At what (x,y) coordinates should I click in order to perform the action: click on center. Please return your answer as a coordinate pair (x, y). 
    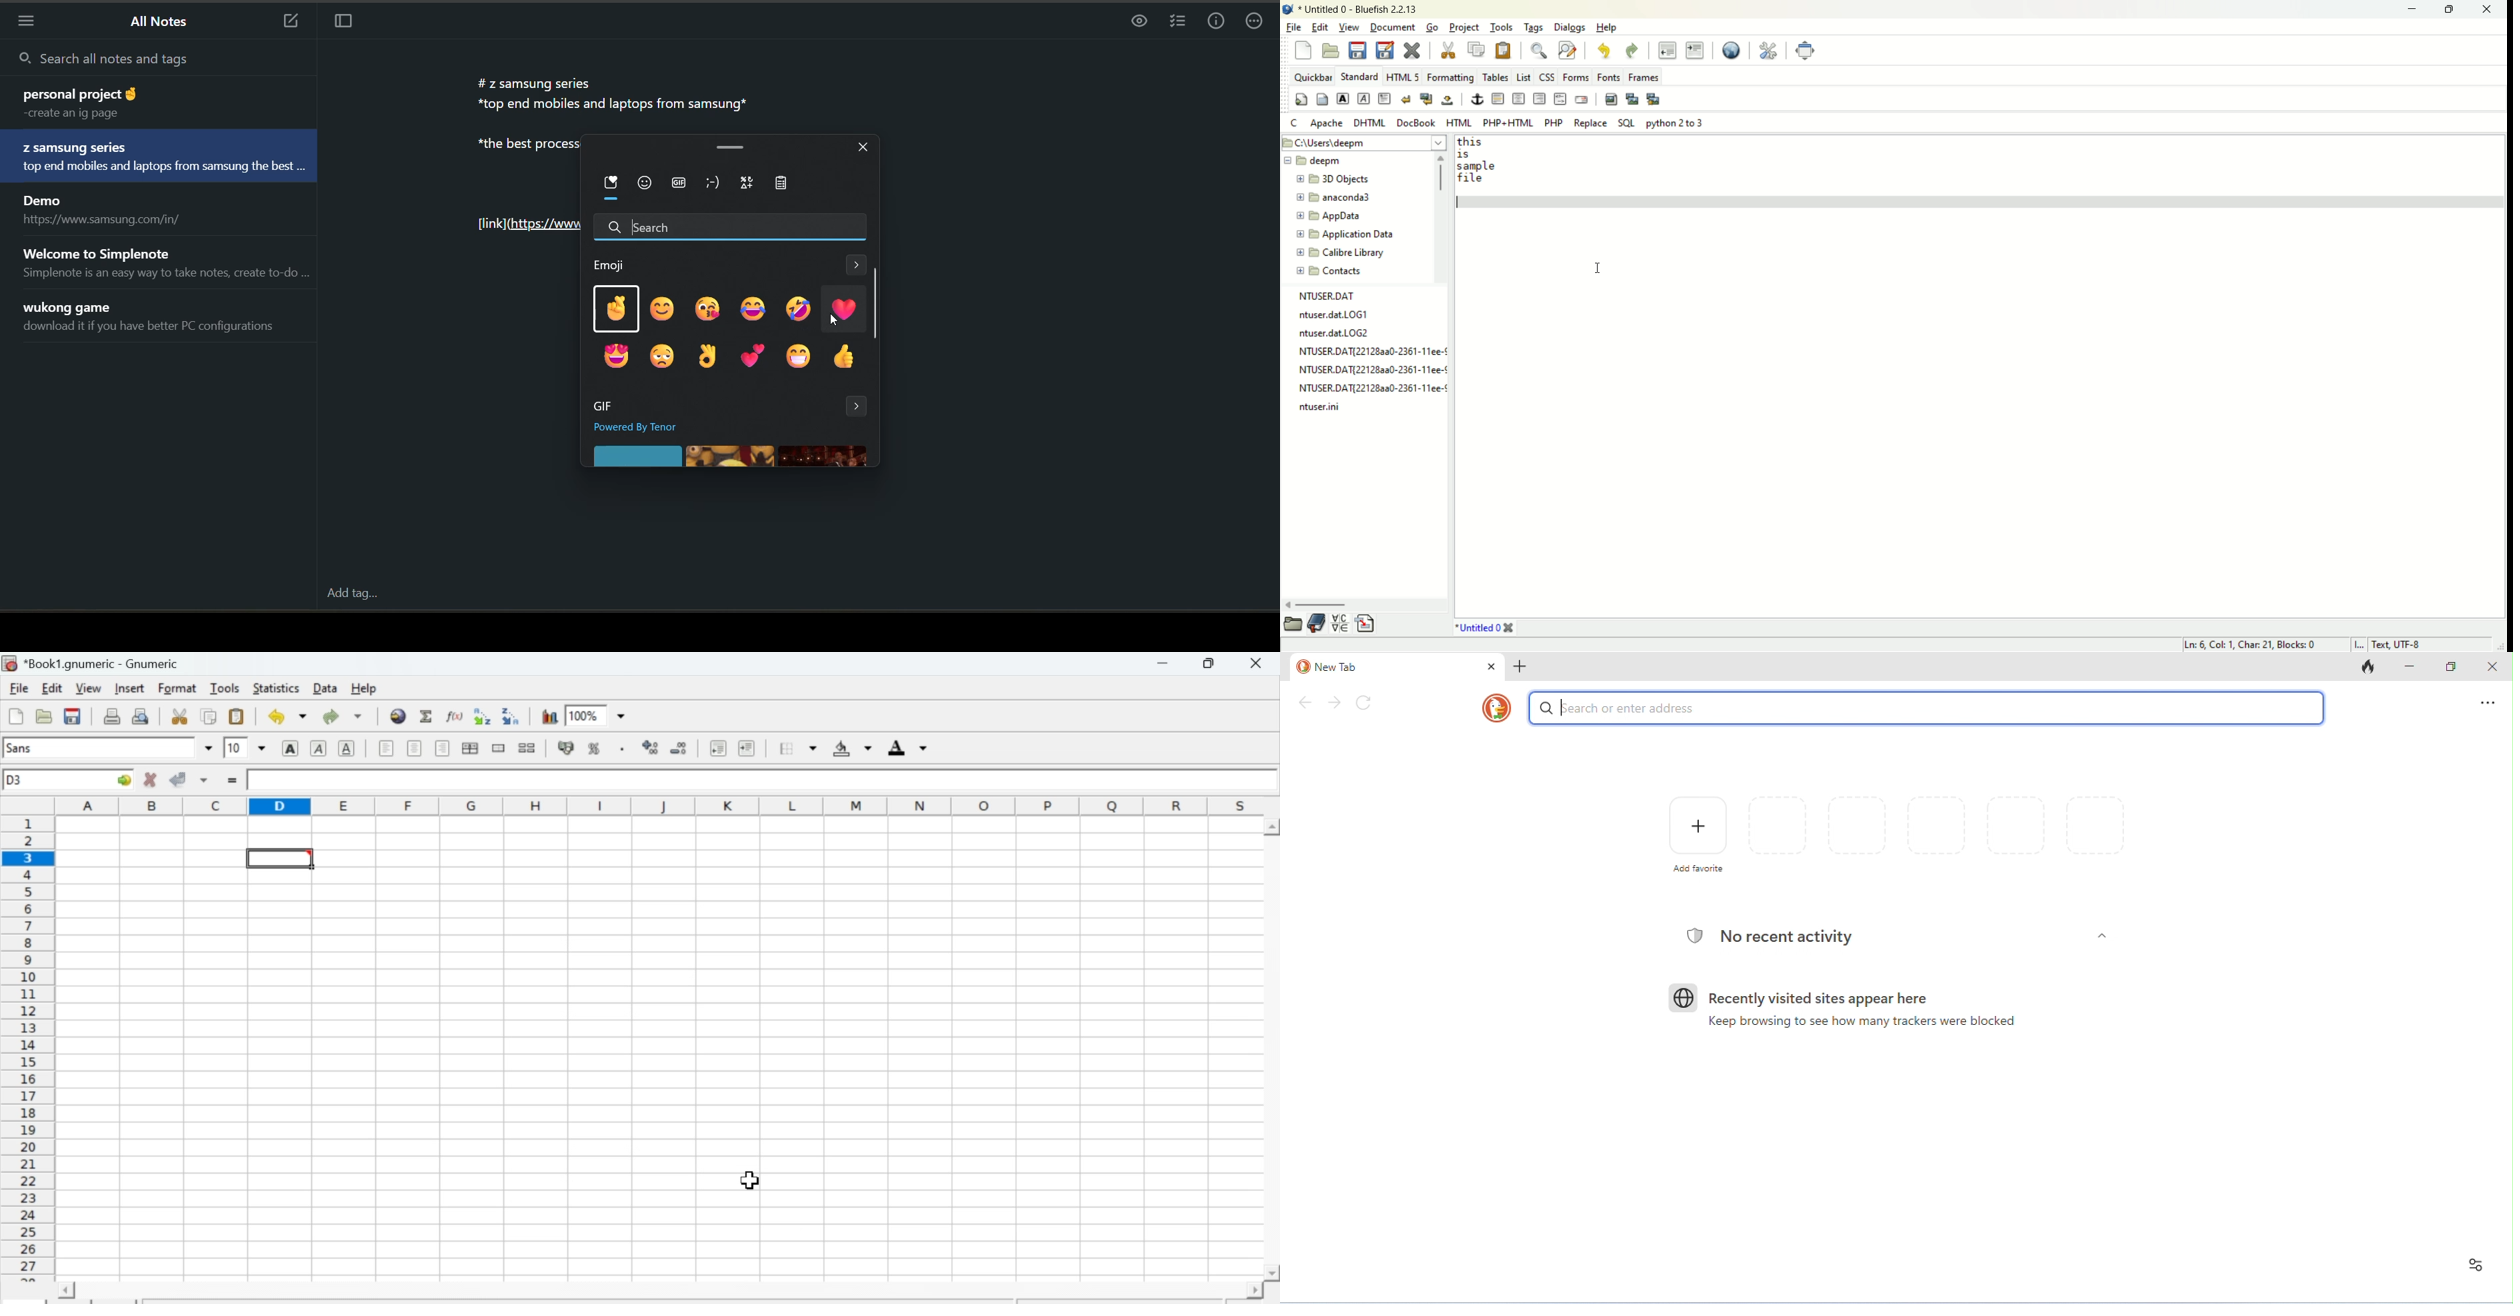
    Looking at the image, I should click on (1518, 98).